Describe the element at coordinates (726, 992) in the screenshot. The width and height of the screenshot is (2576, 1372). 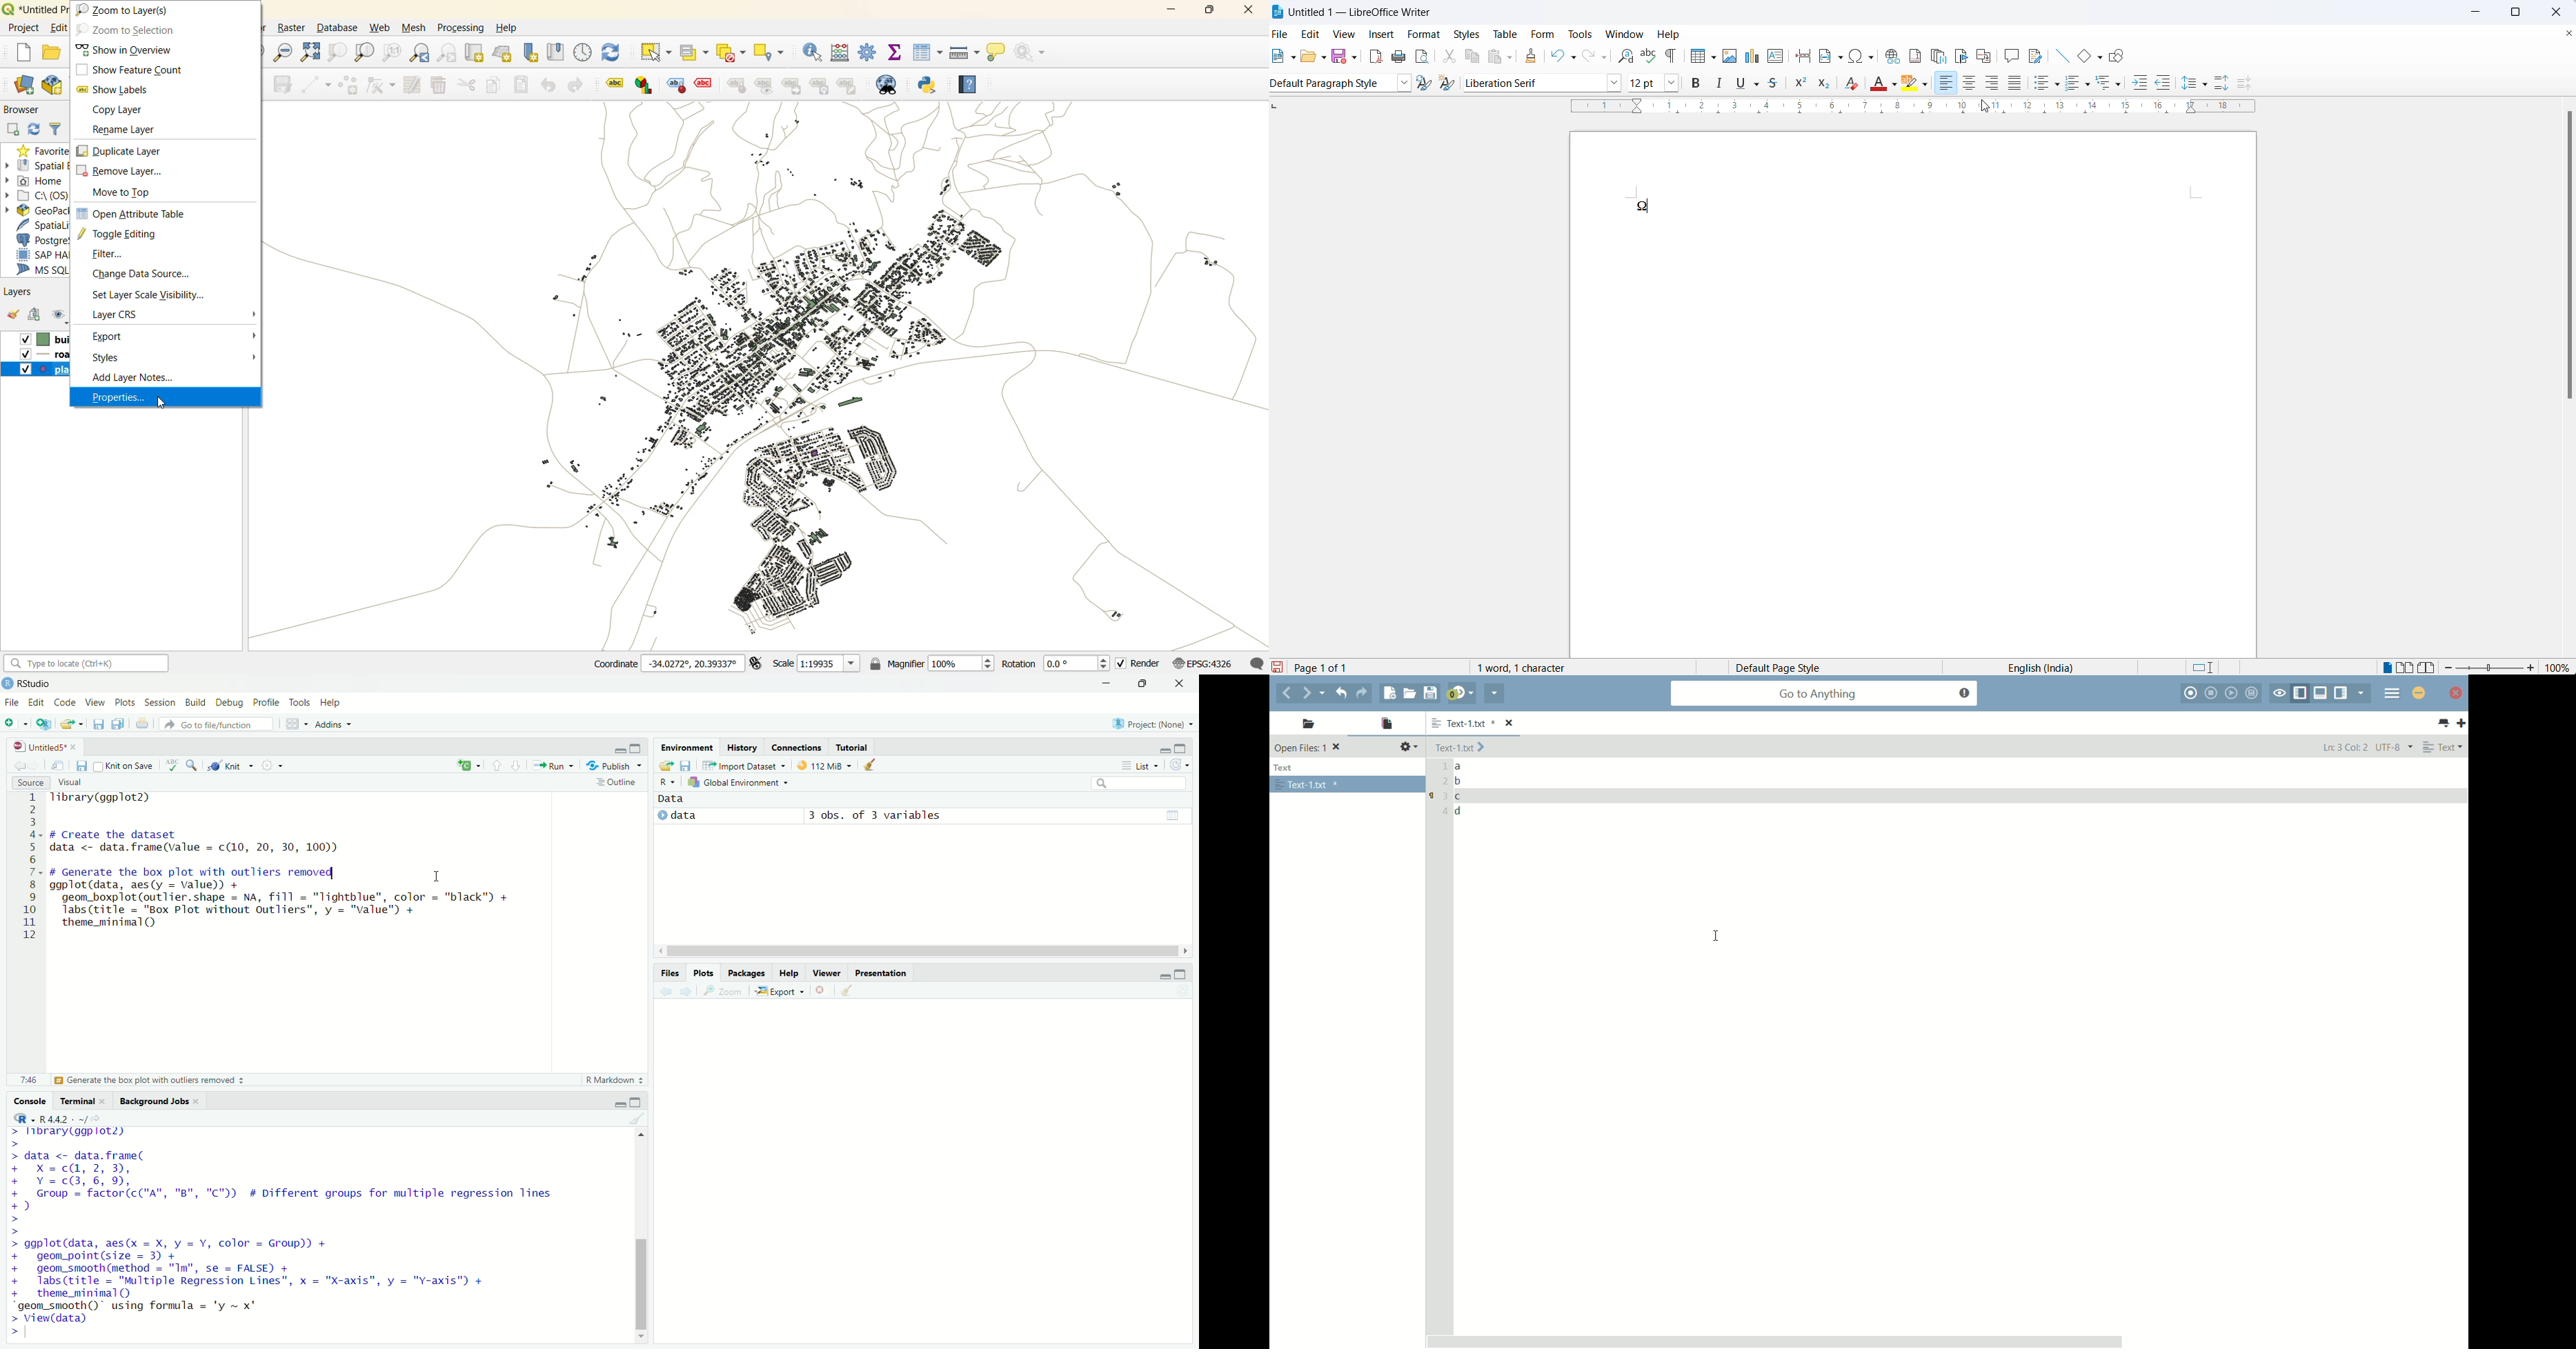
I see `zoom` at that location.